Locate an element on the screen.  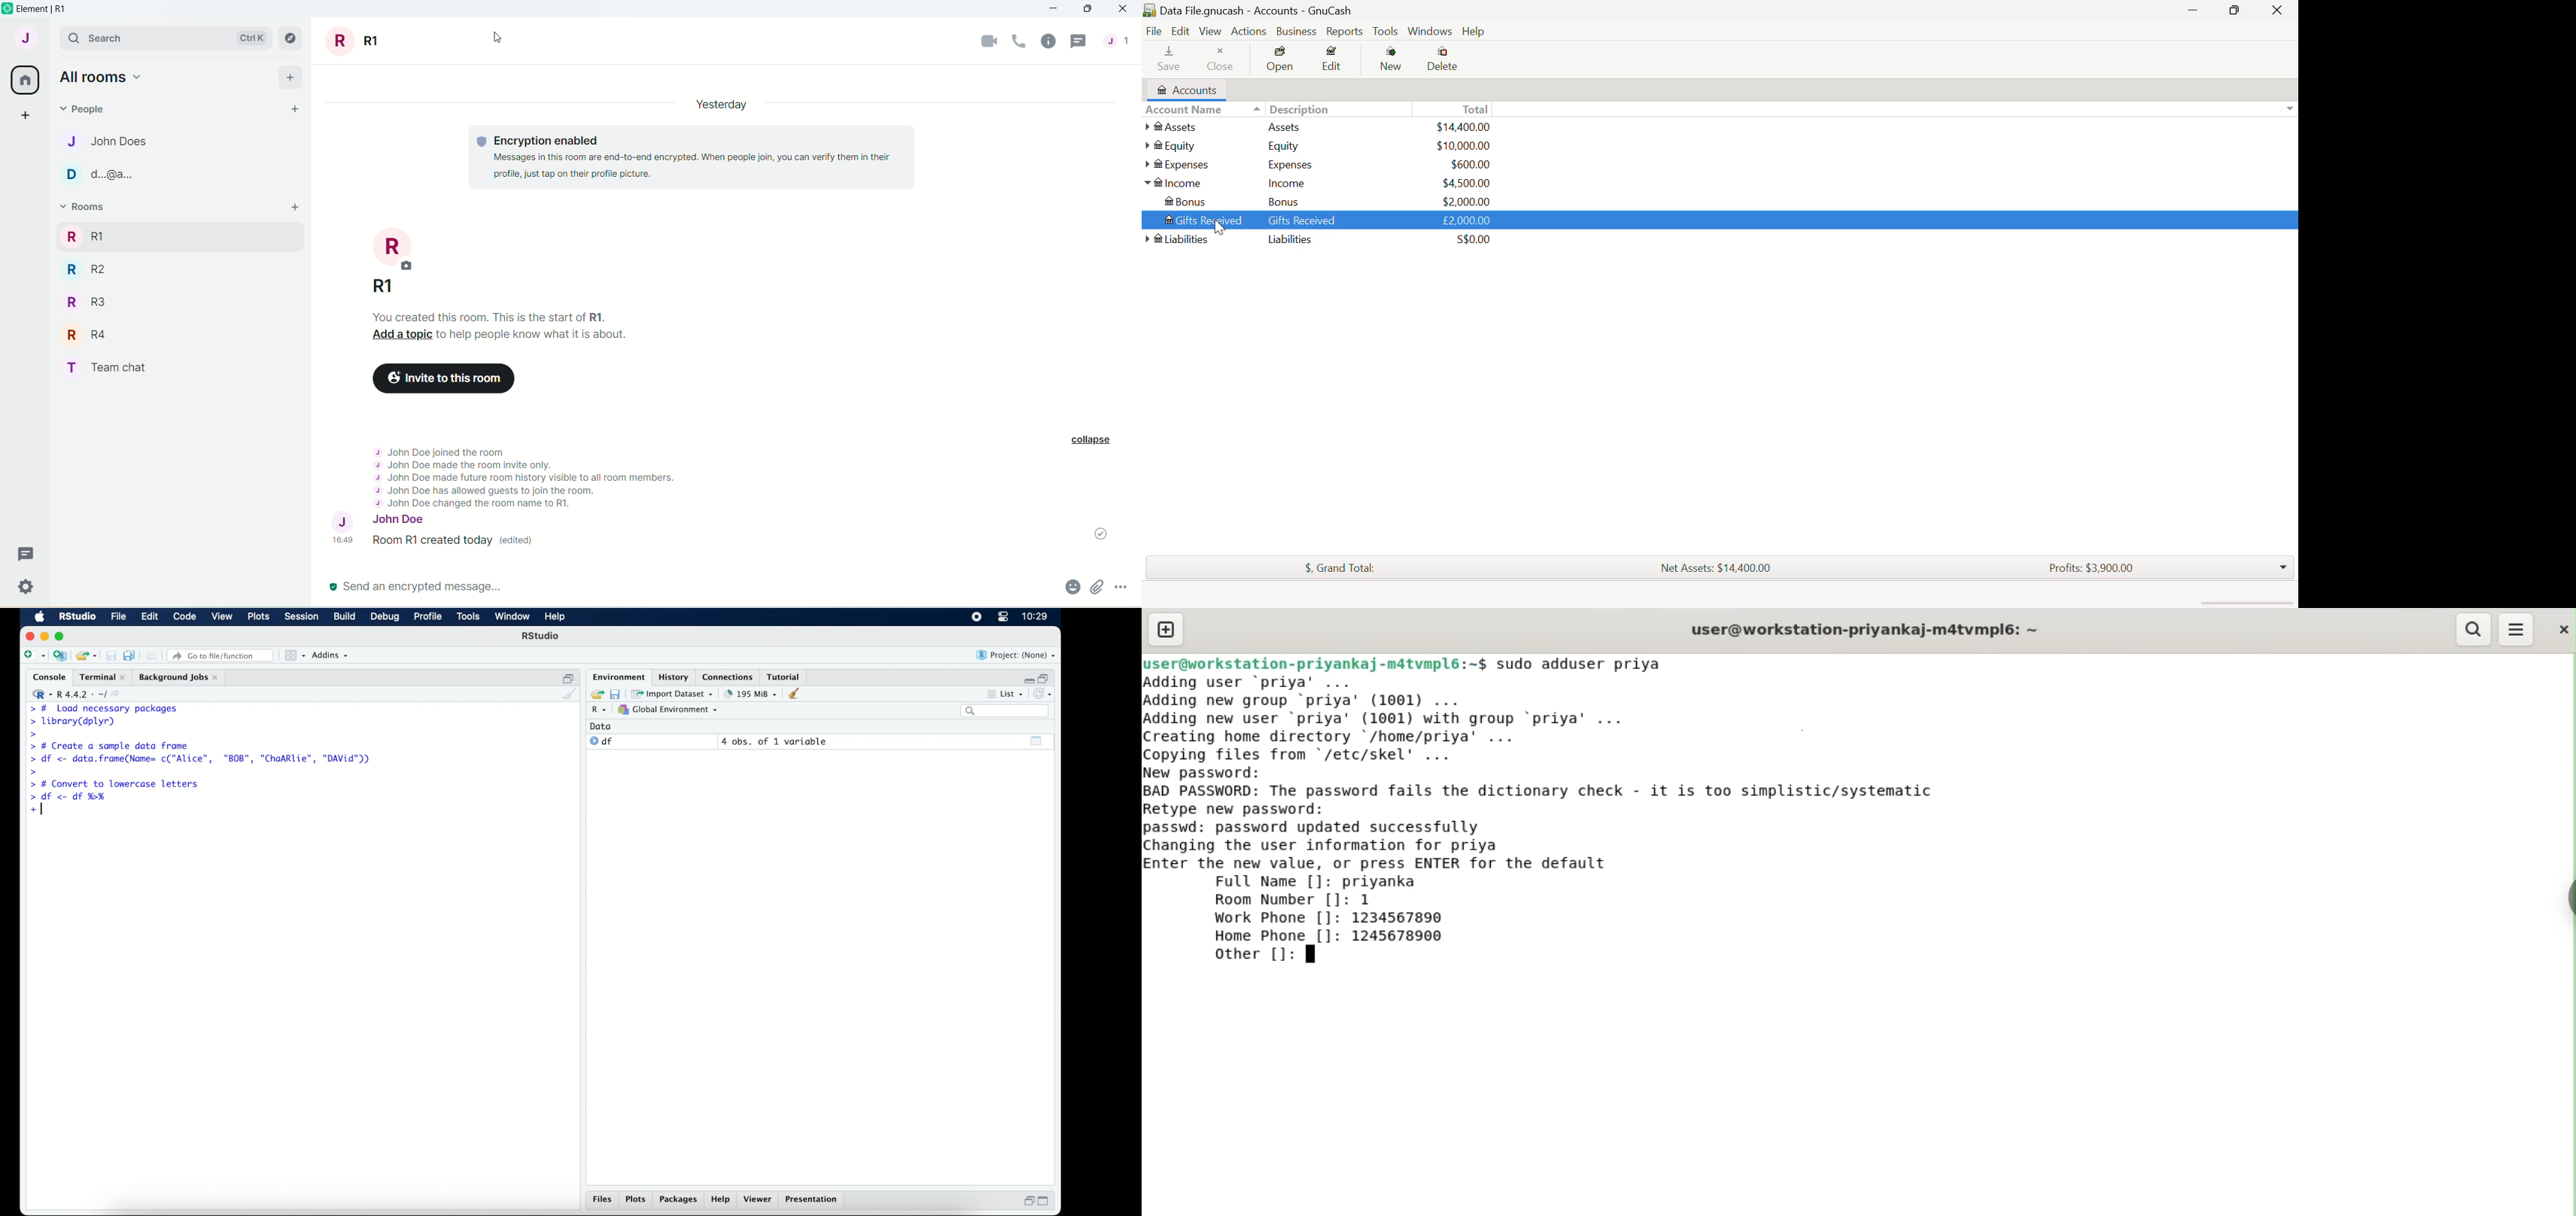
element | R1 is located at coordinates (48, 10).